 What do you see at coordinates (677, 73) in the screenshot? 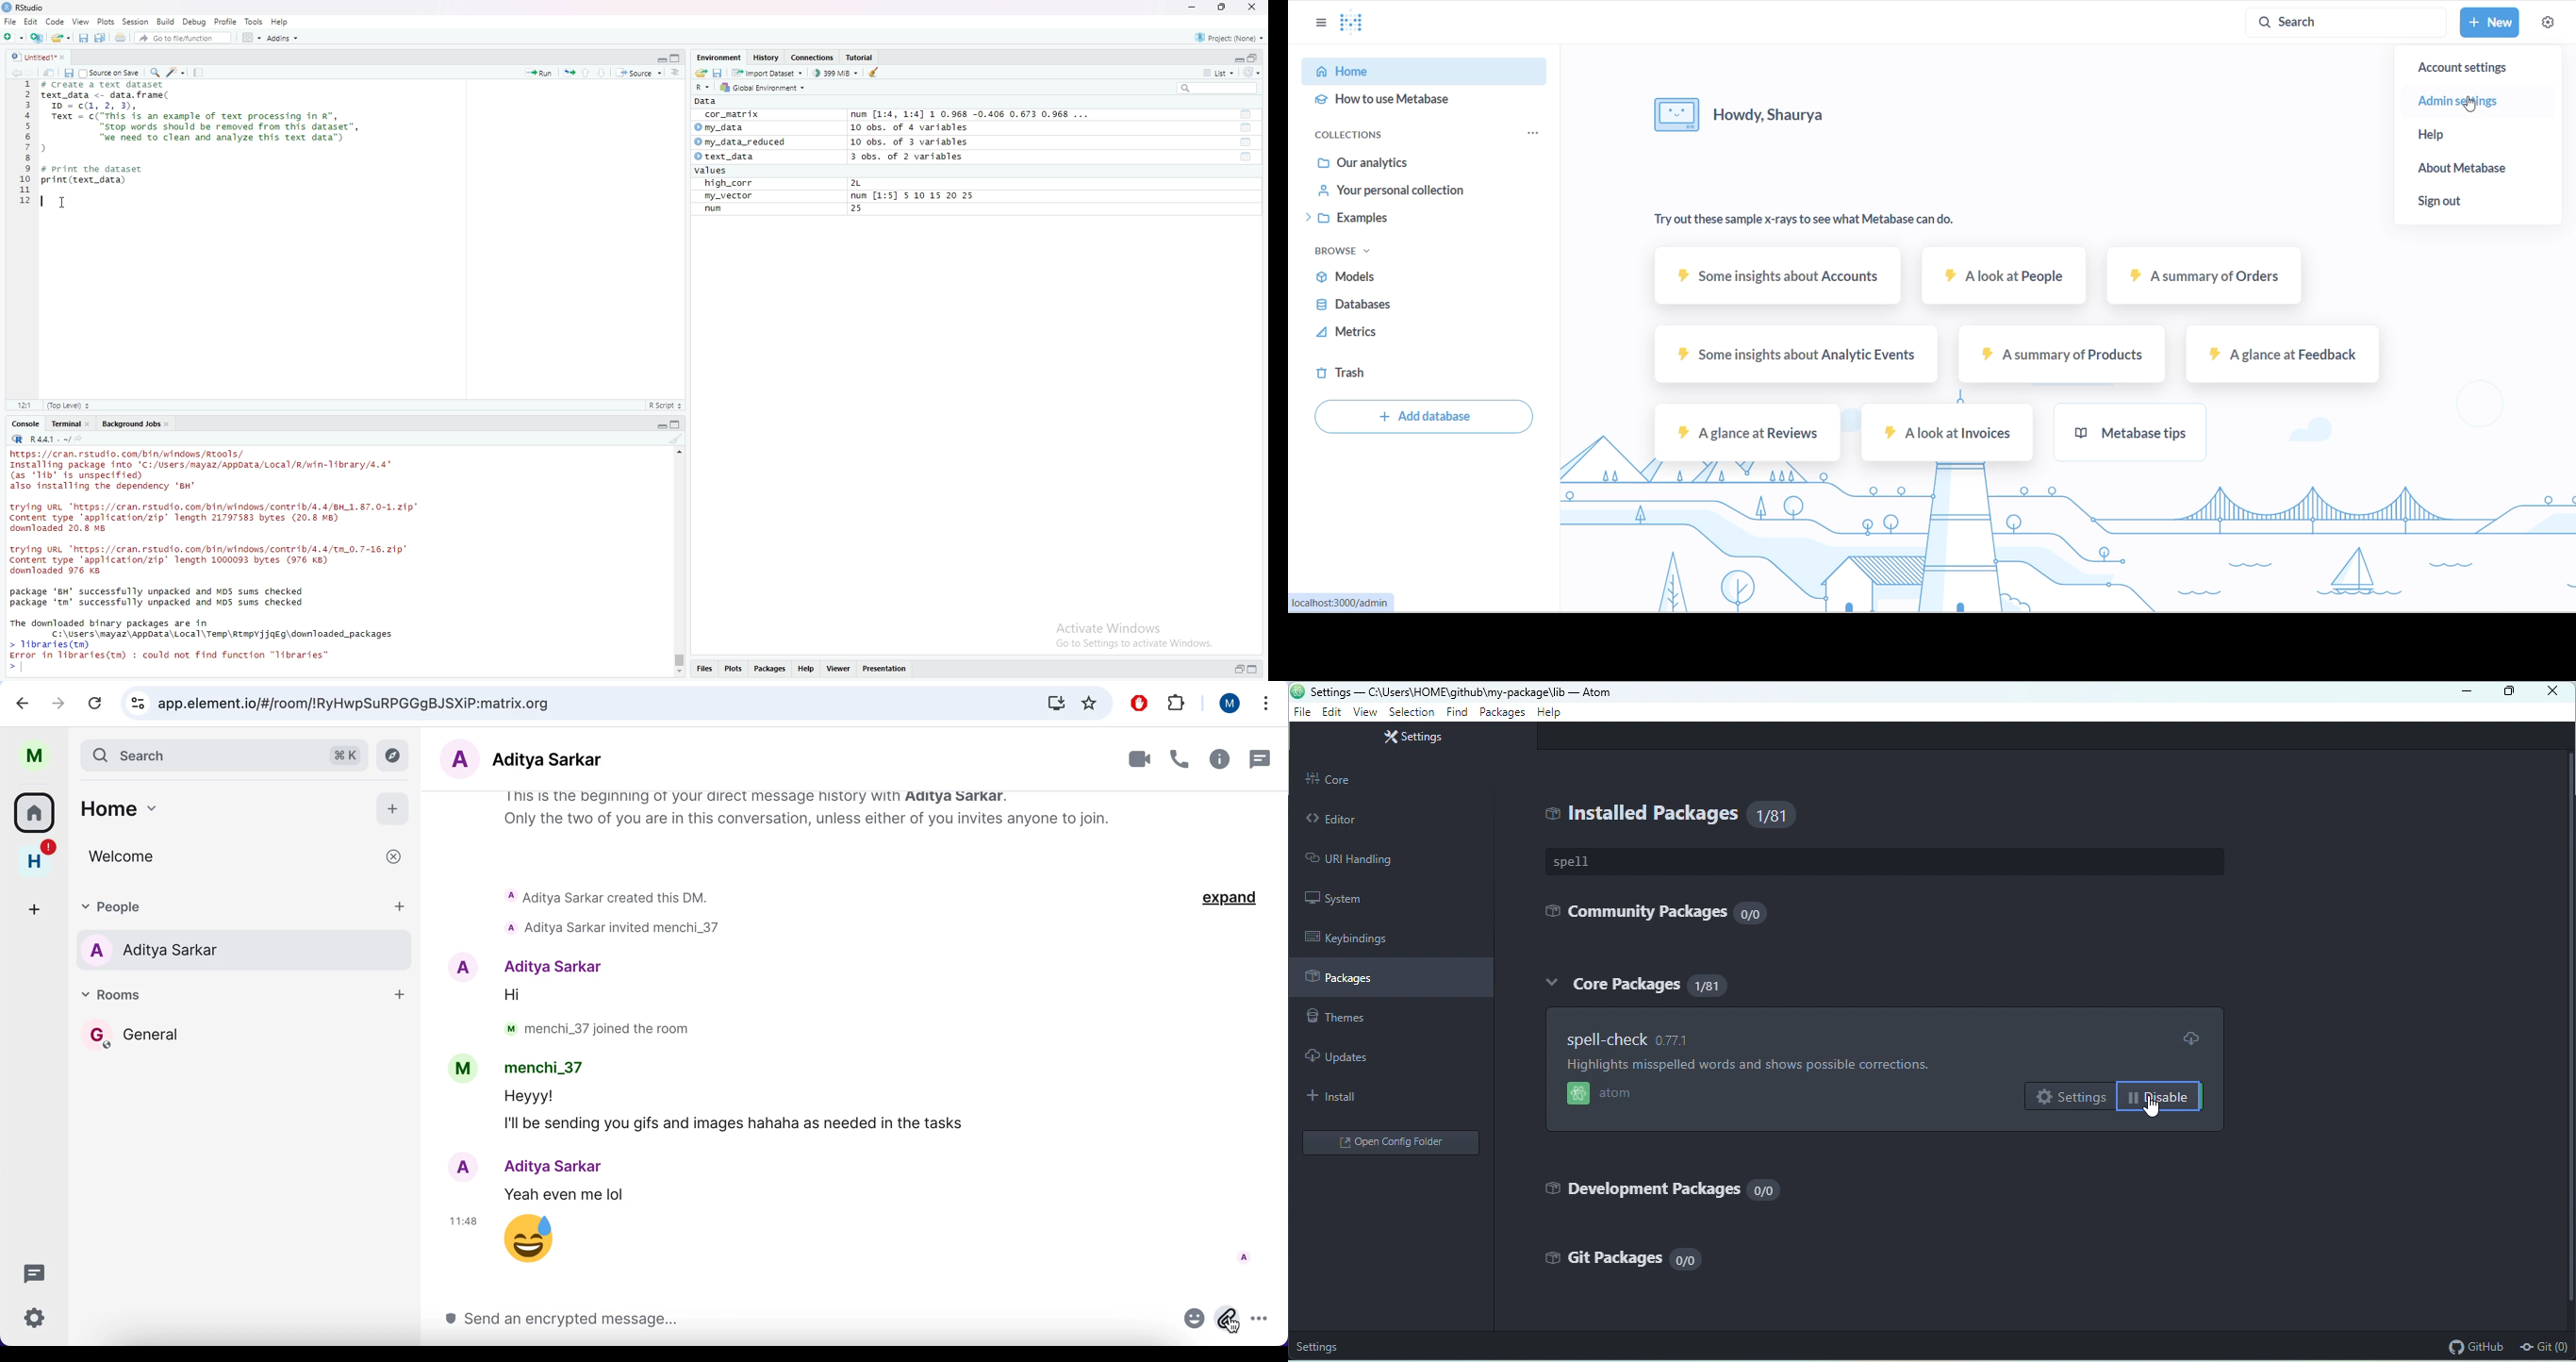
I see `show document online` at bounding box center [677, 73].